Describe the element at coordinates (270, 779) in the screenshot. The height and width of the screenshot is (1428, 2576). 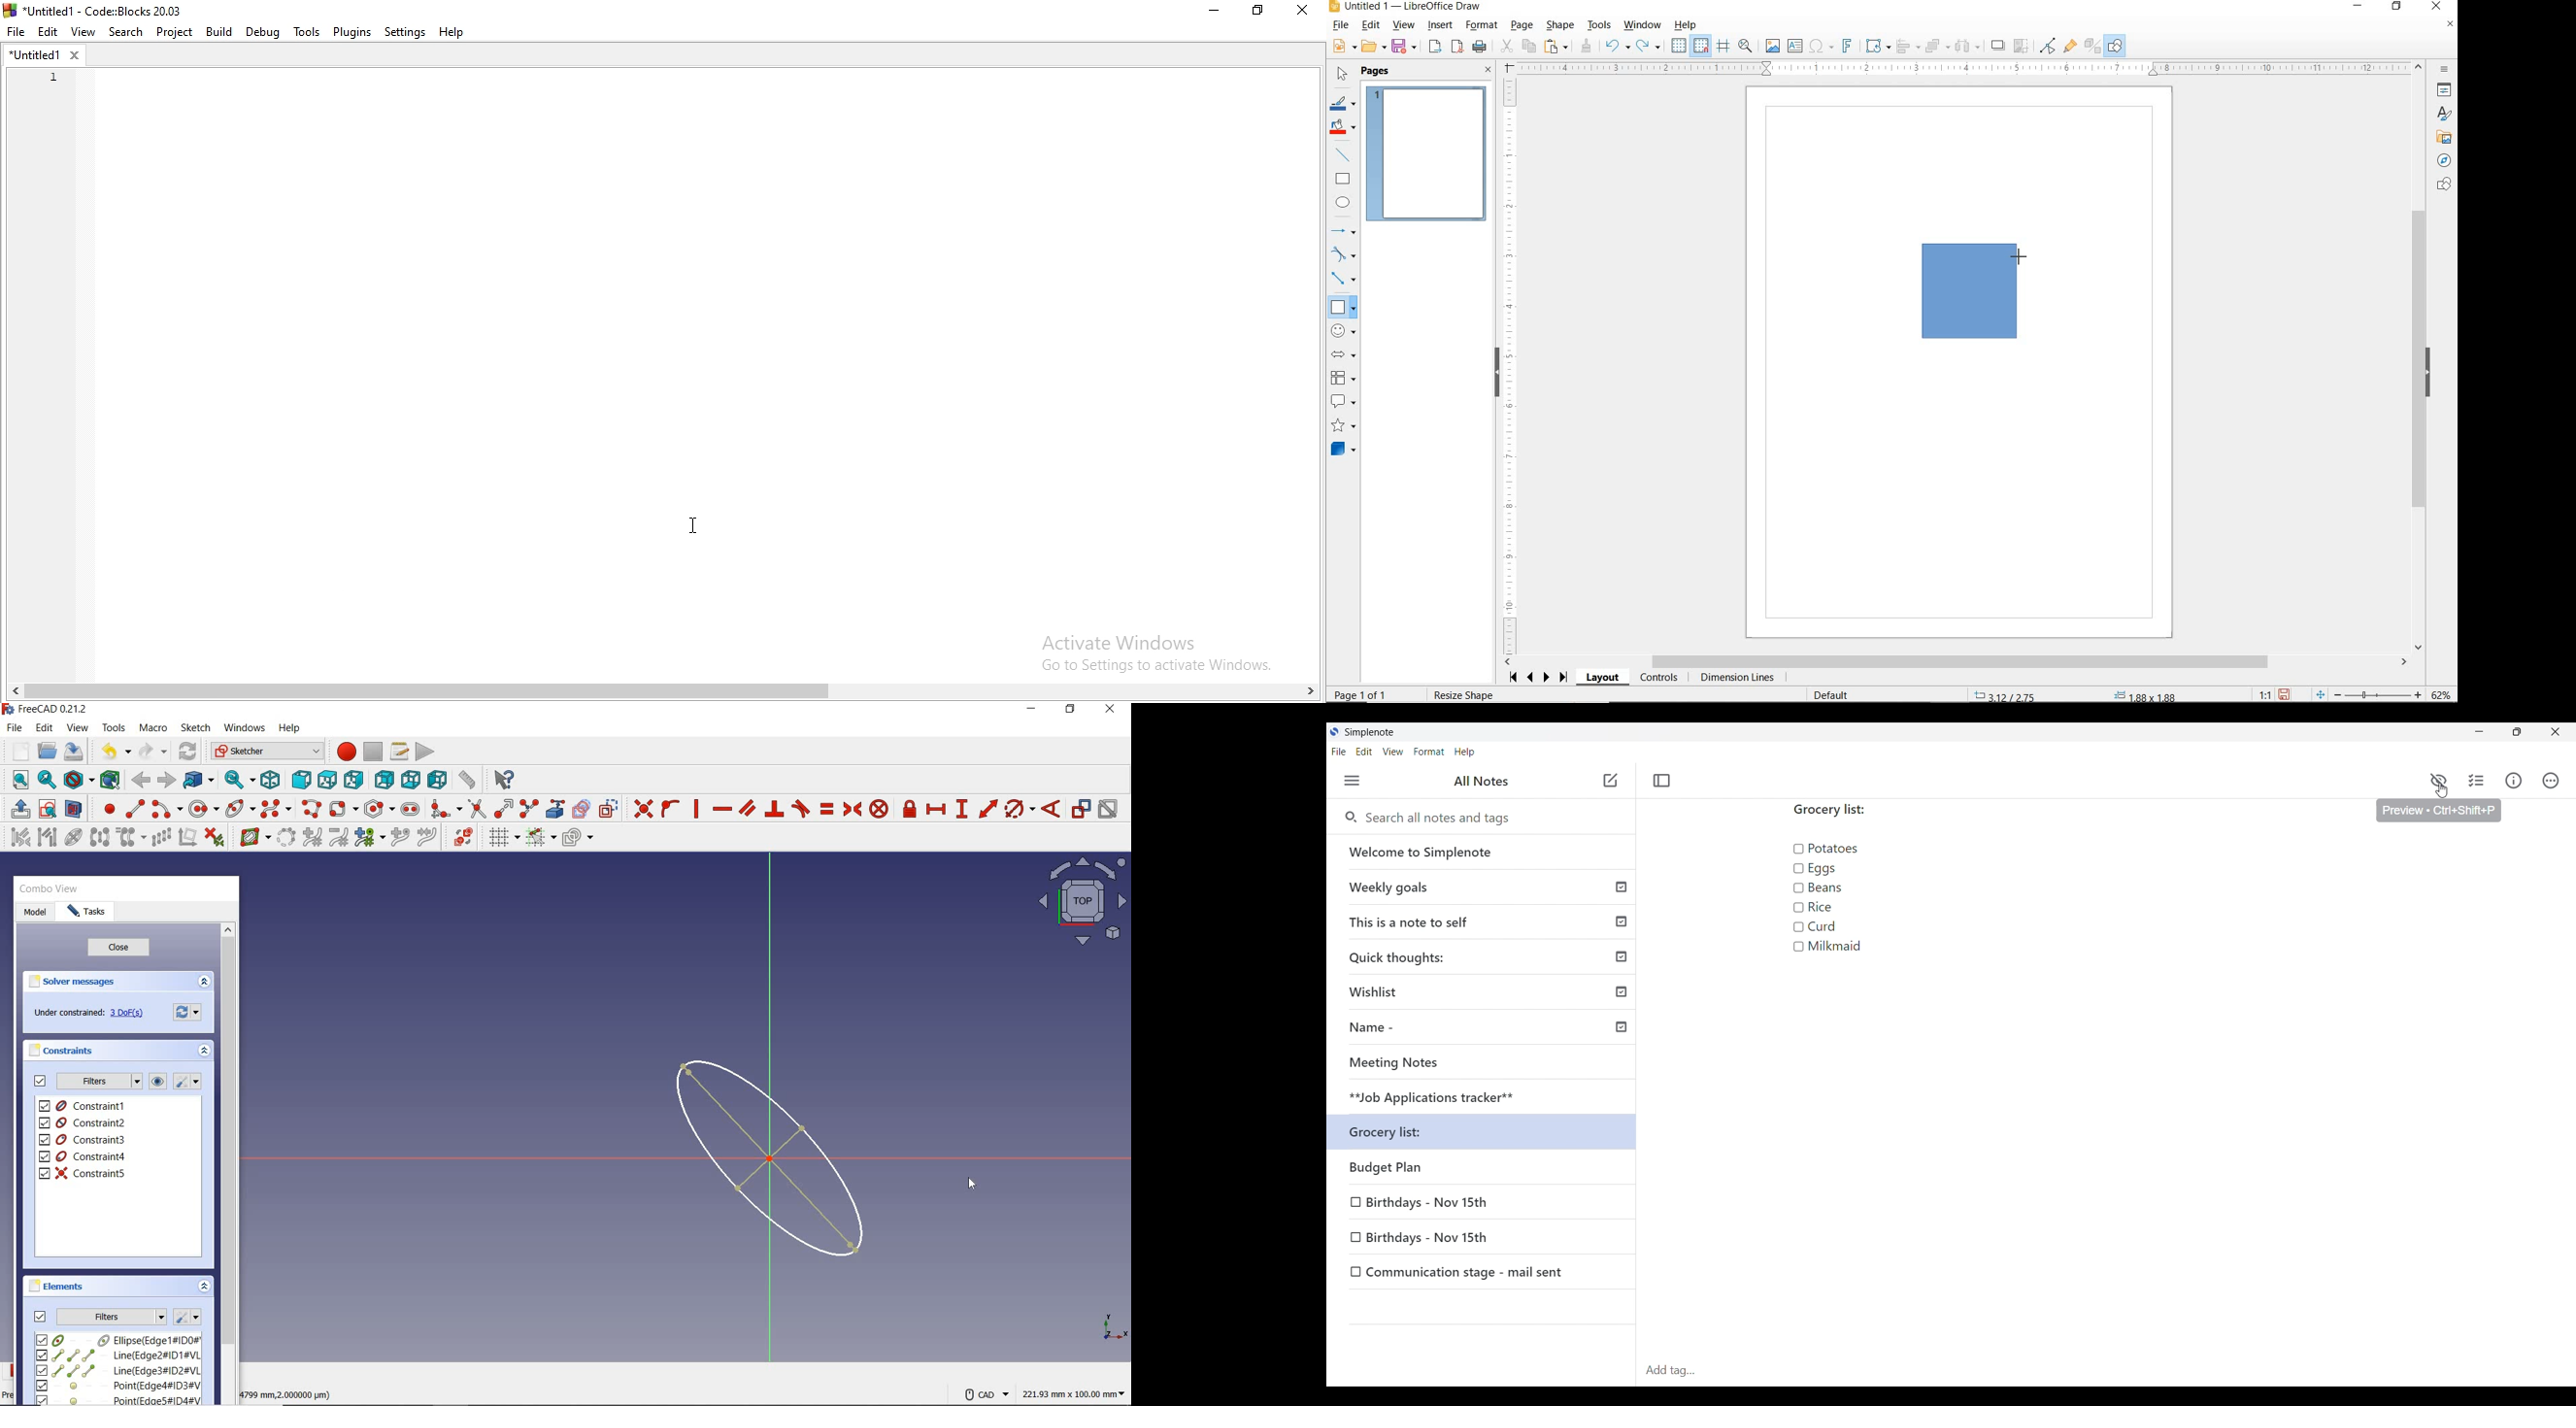
I see `isometric` at that location.